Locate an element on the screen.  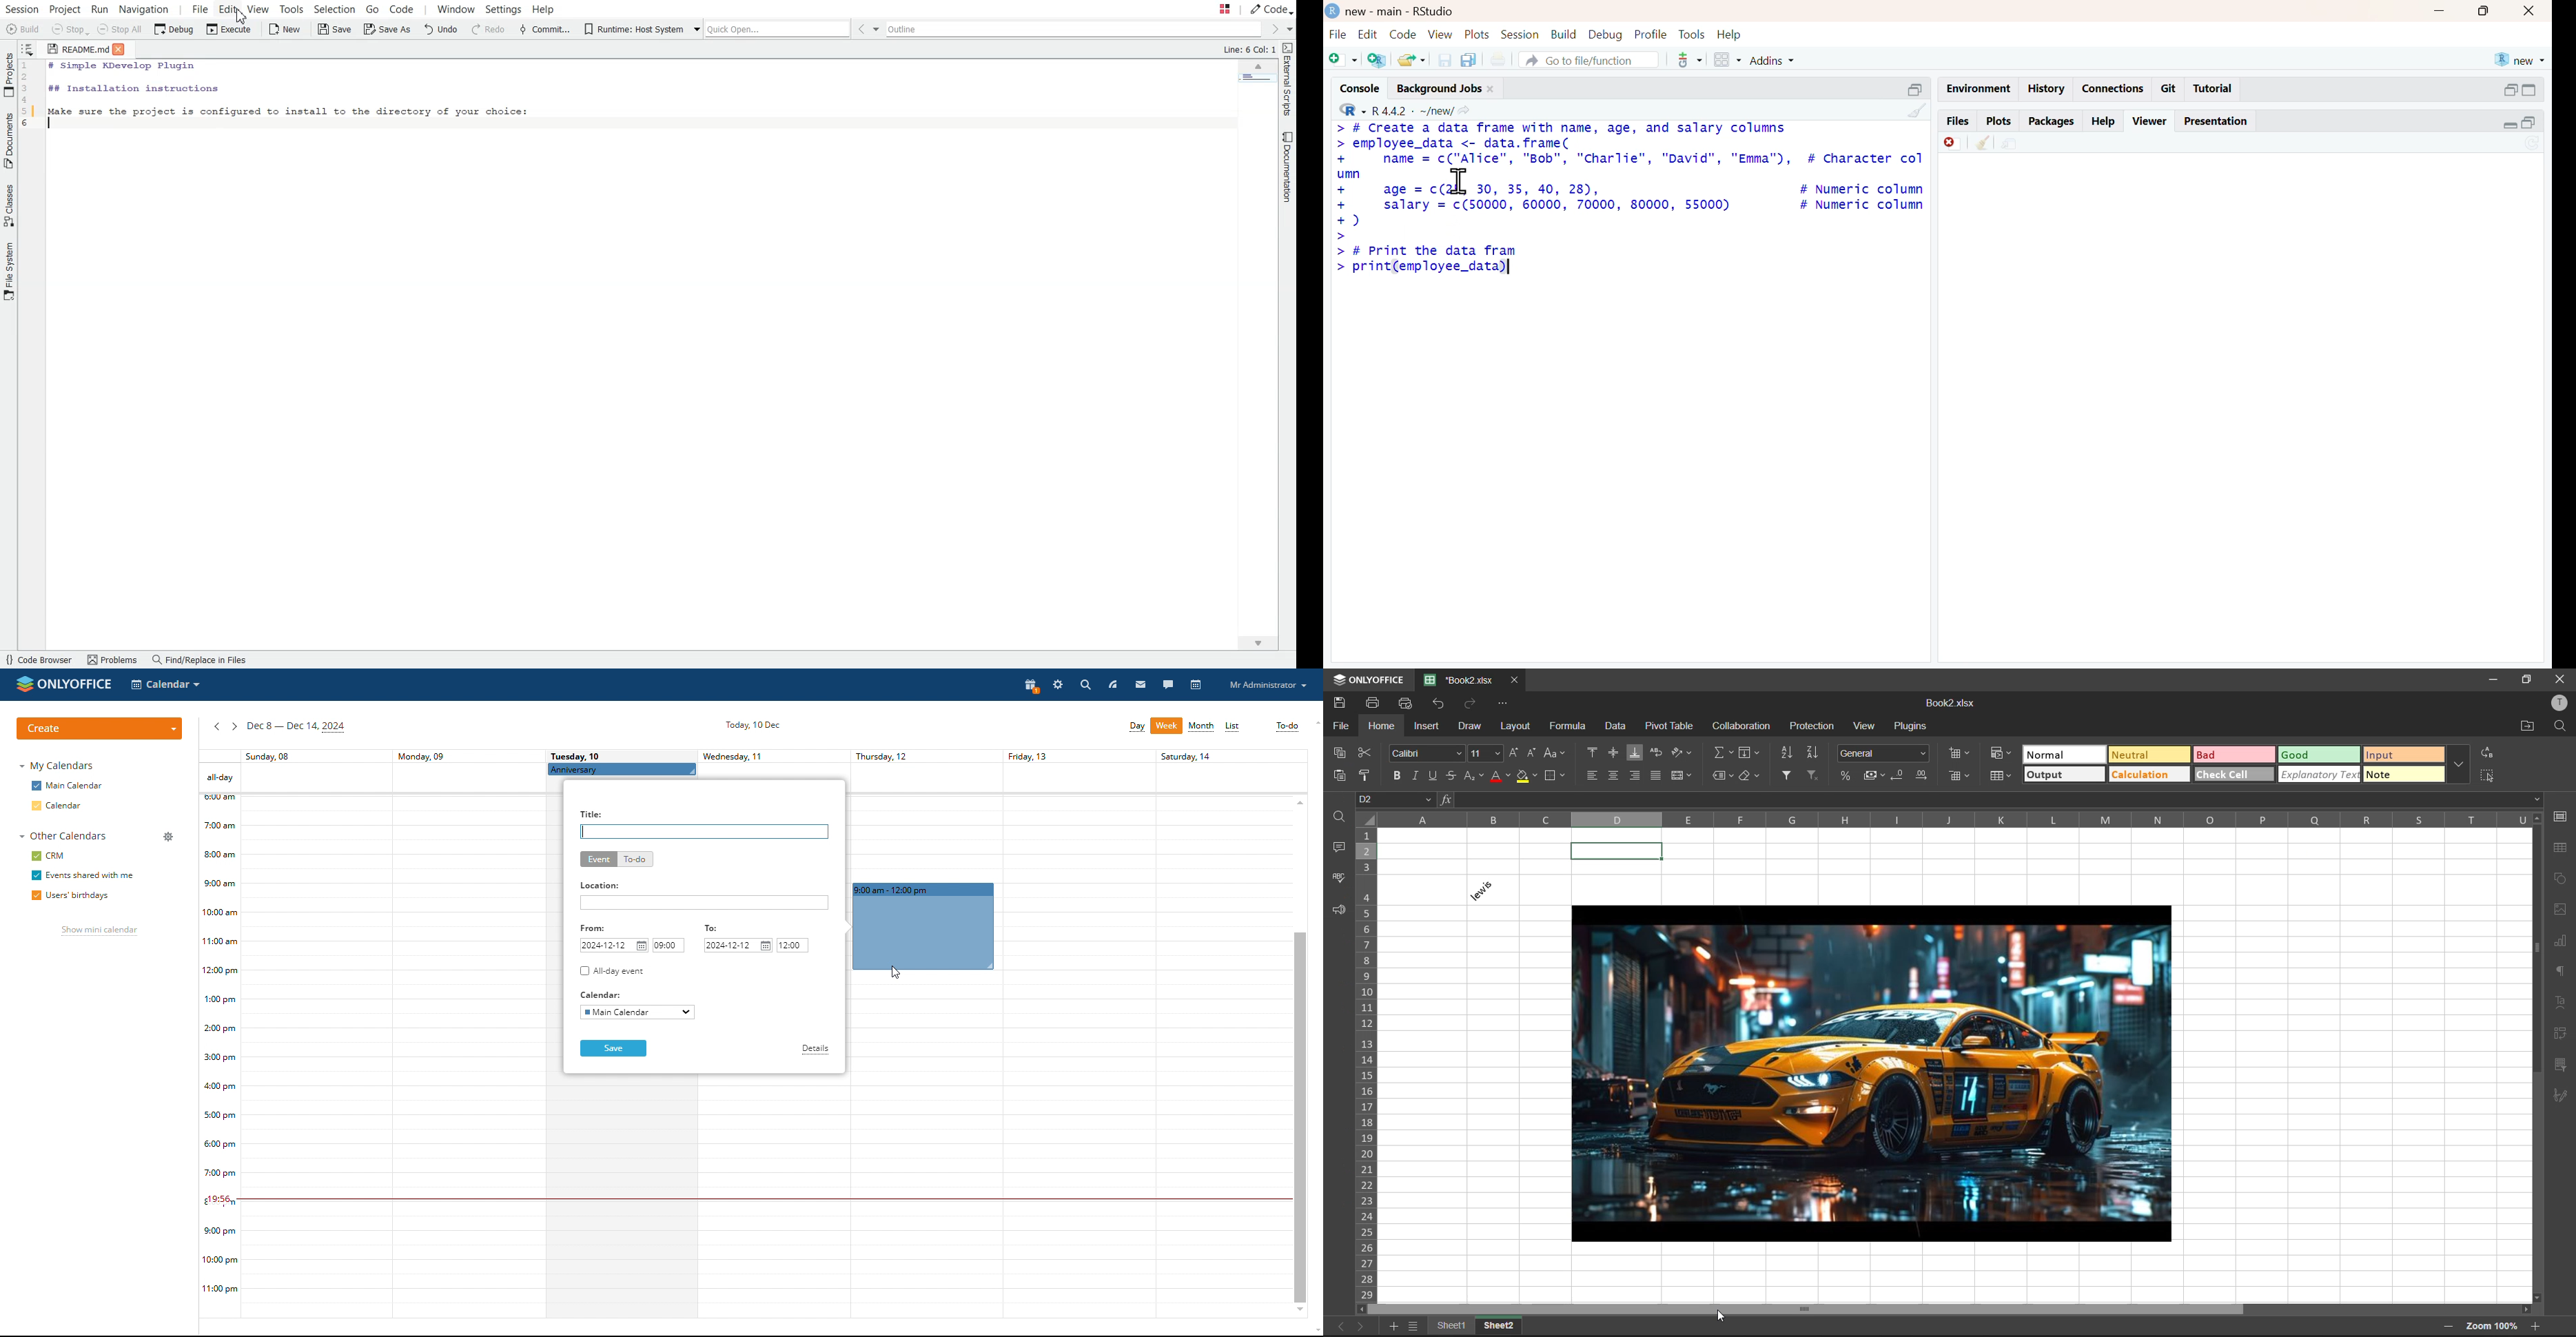
Tuesday, 10 is located at coordinates (577, 755).